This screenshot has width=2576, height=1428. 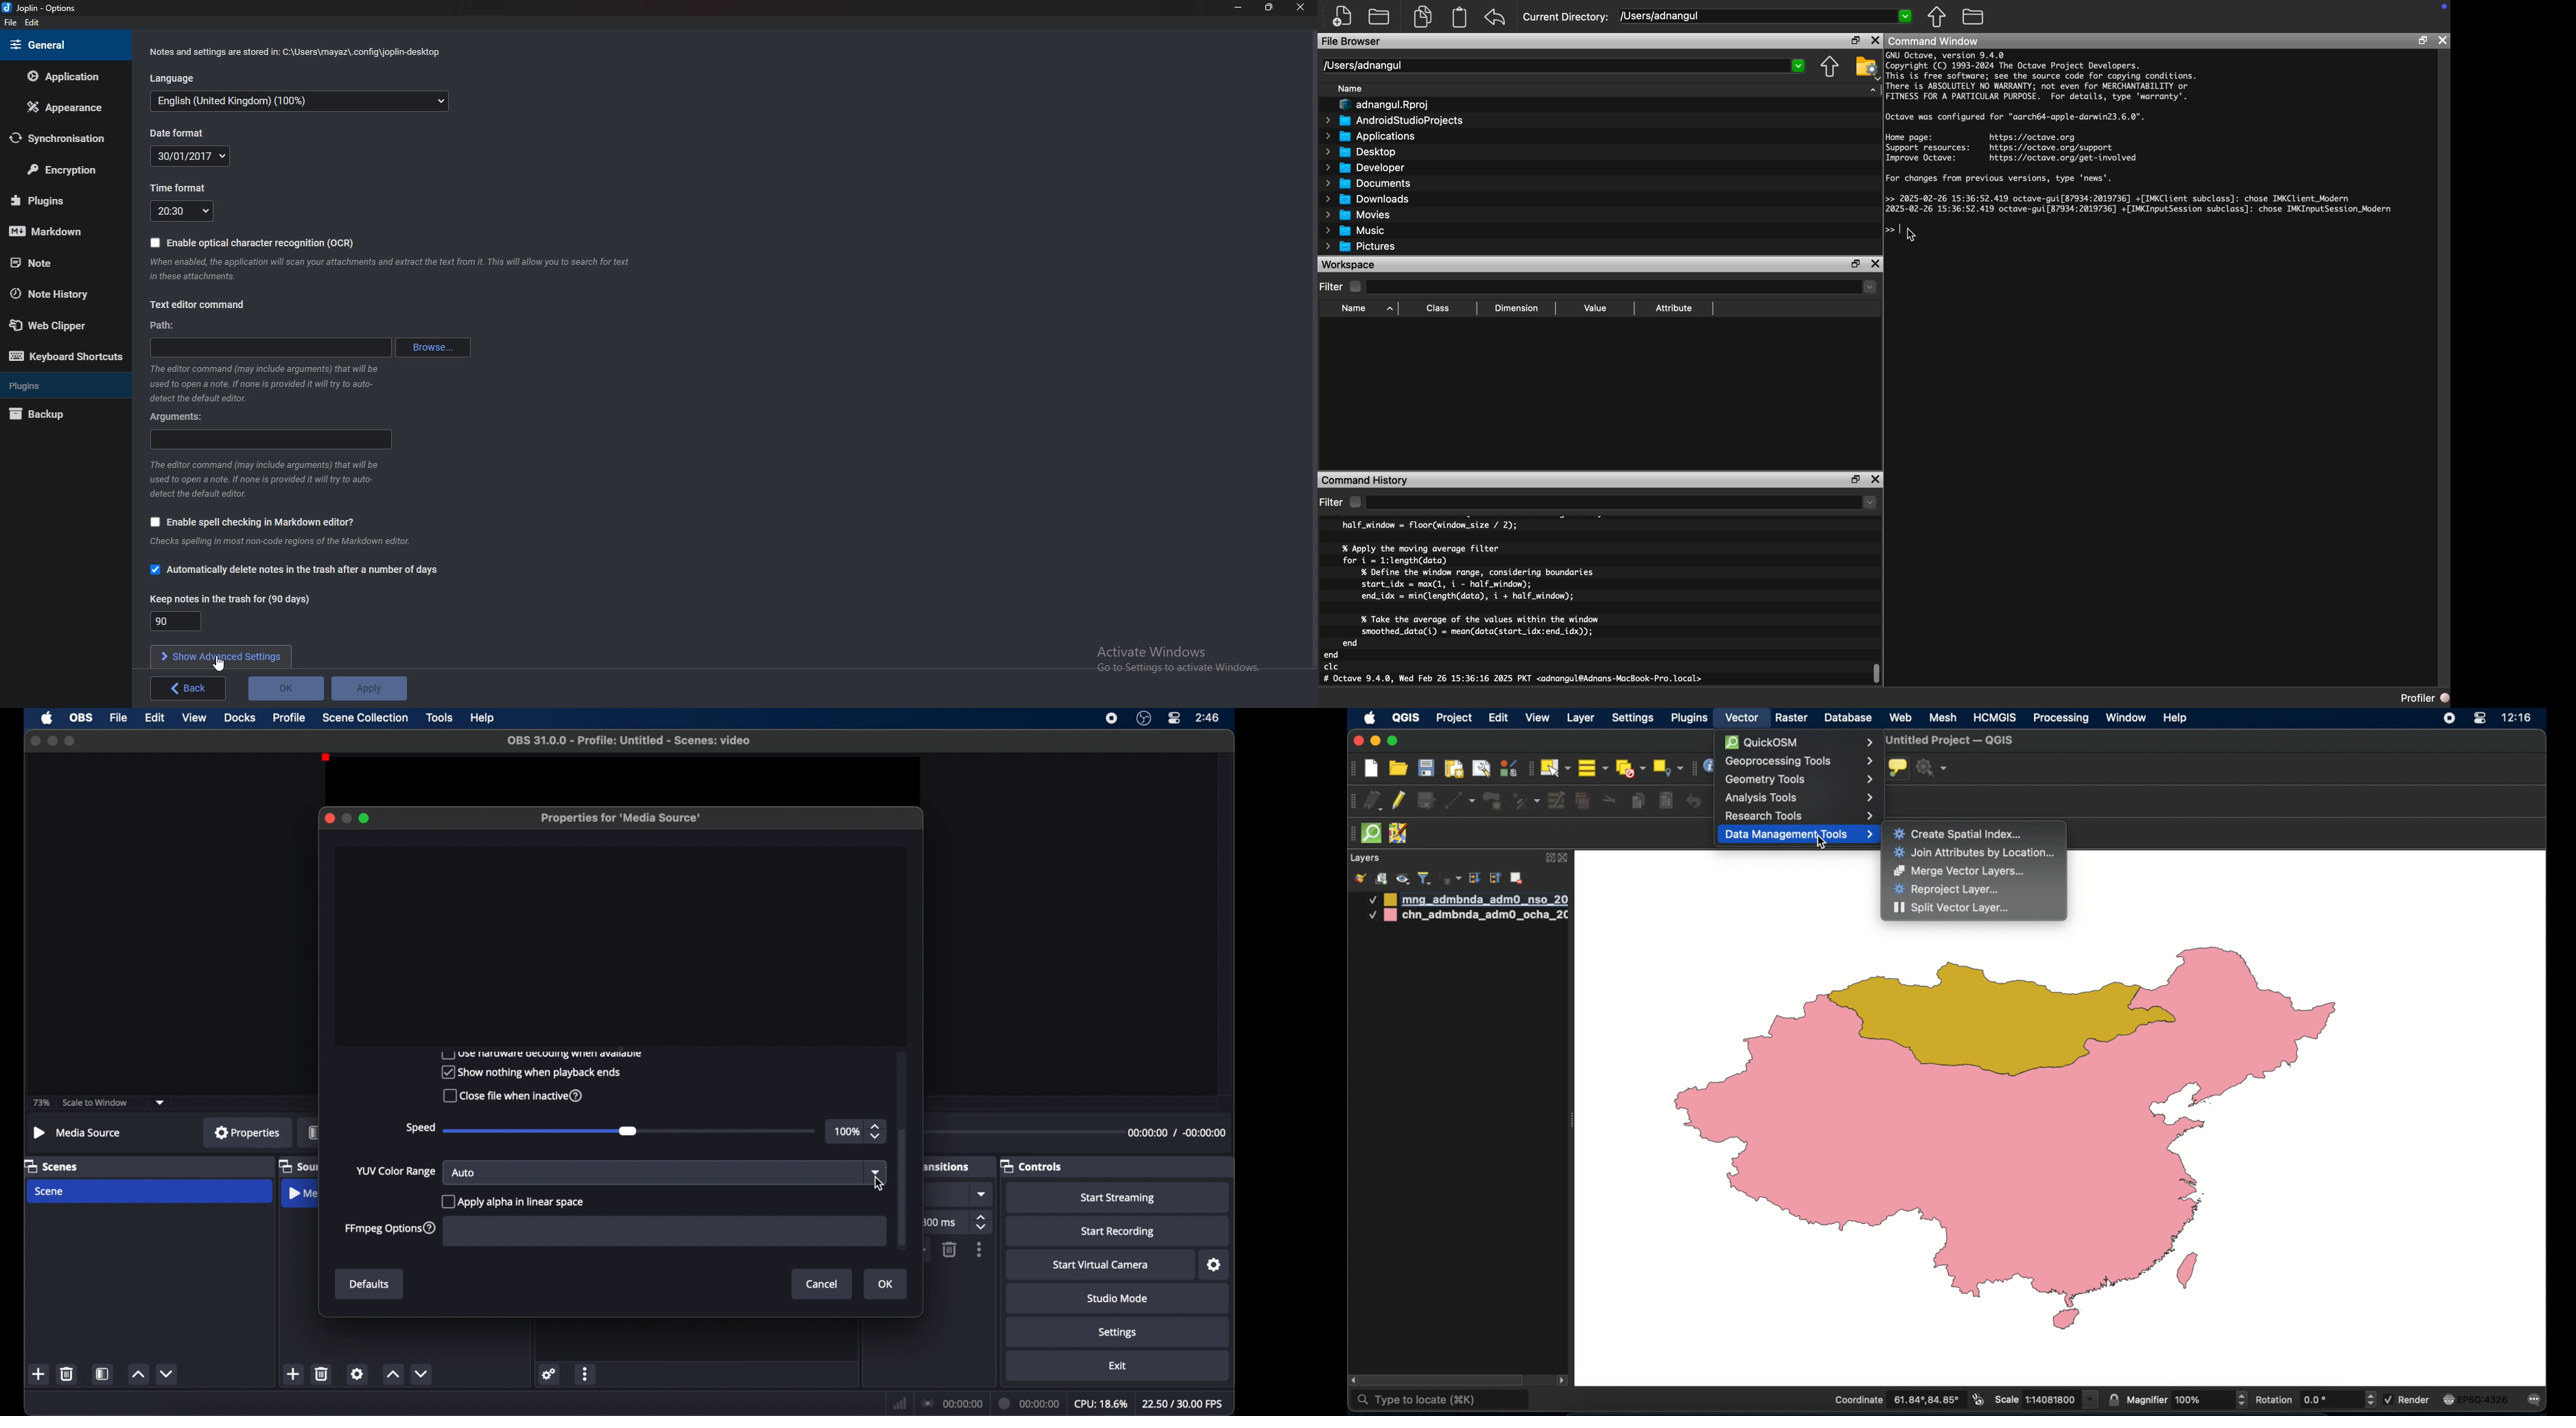 I want to click on window, so click(x=2126, y=717).